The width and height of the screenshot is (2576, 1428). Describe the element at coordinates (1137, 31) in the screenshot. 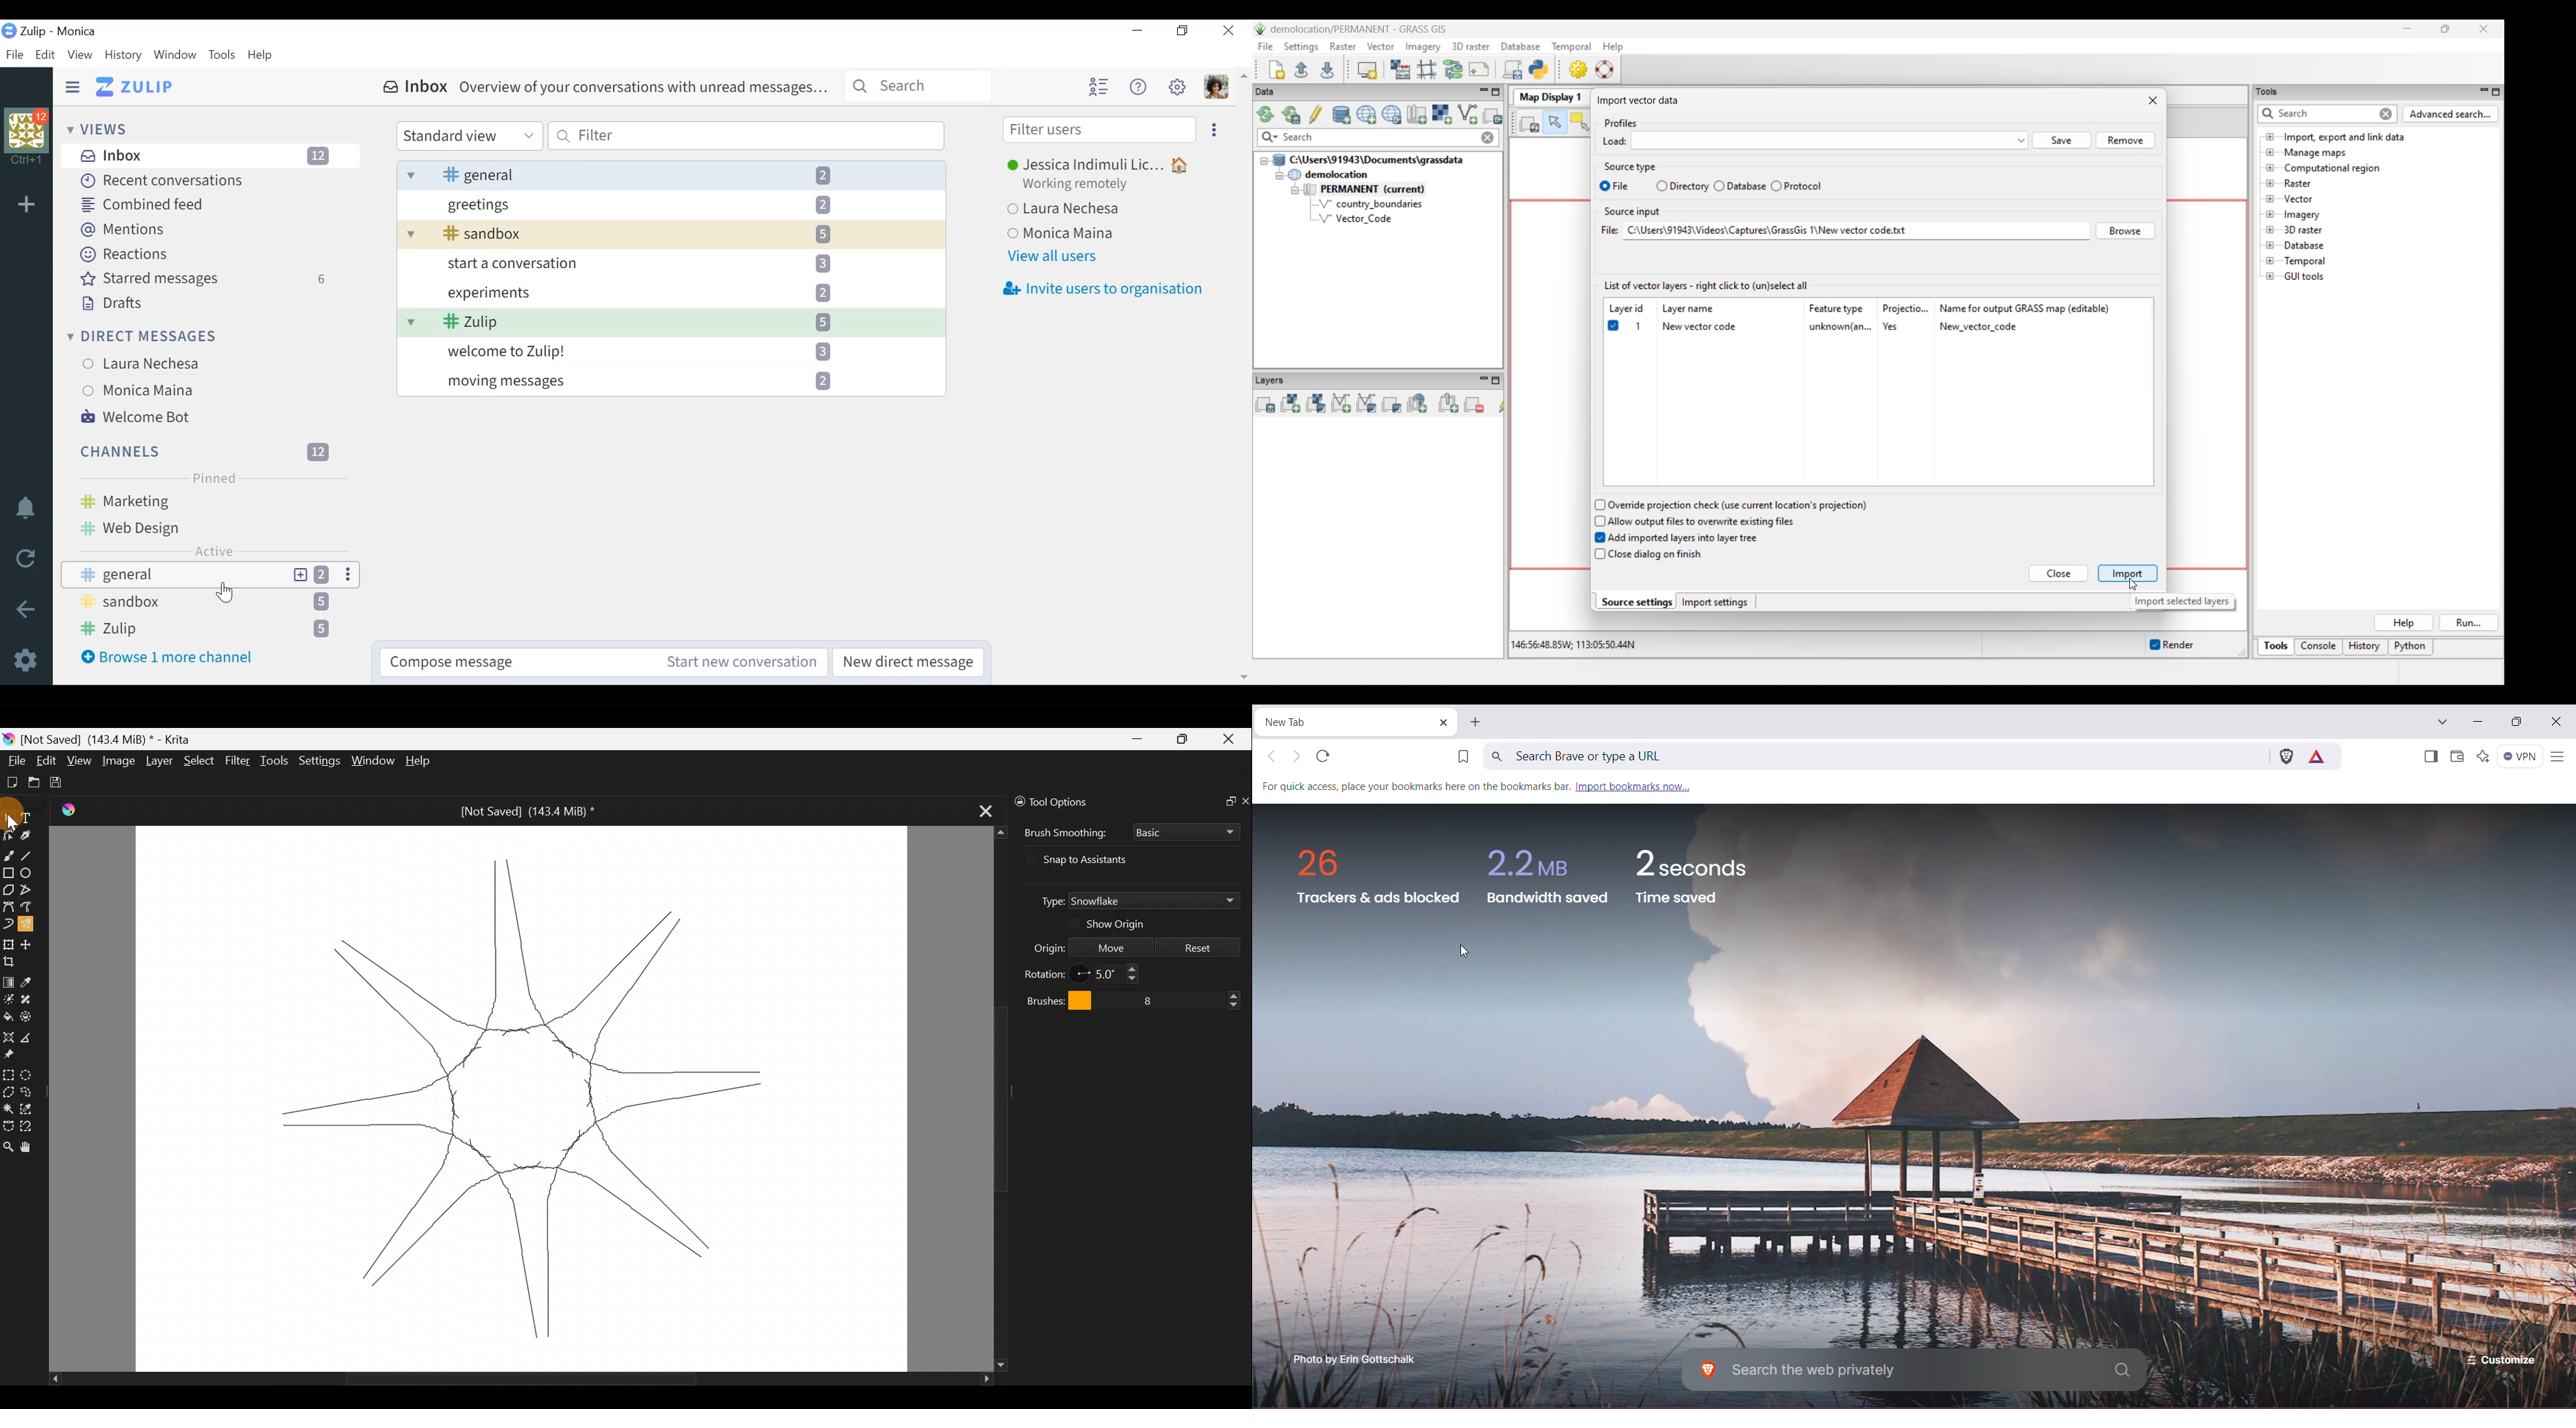

I see `minimize` at that location.